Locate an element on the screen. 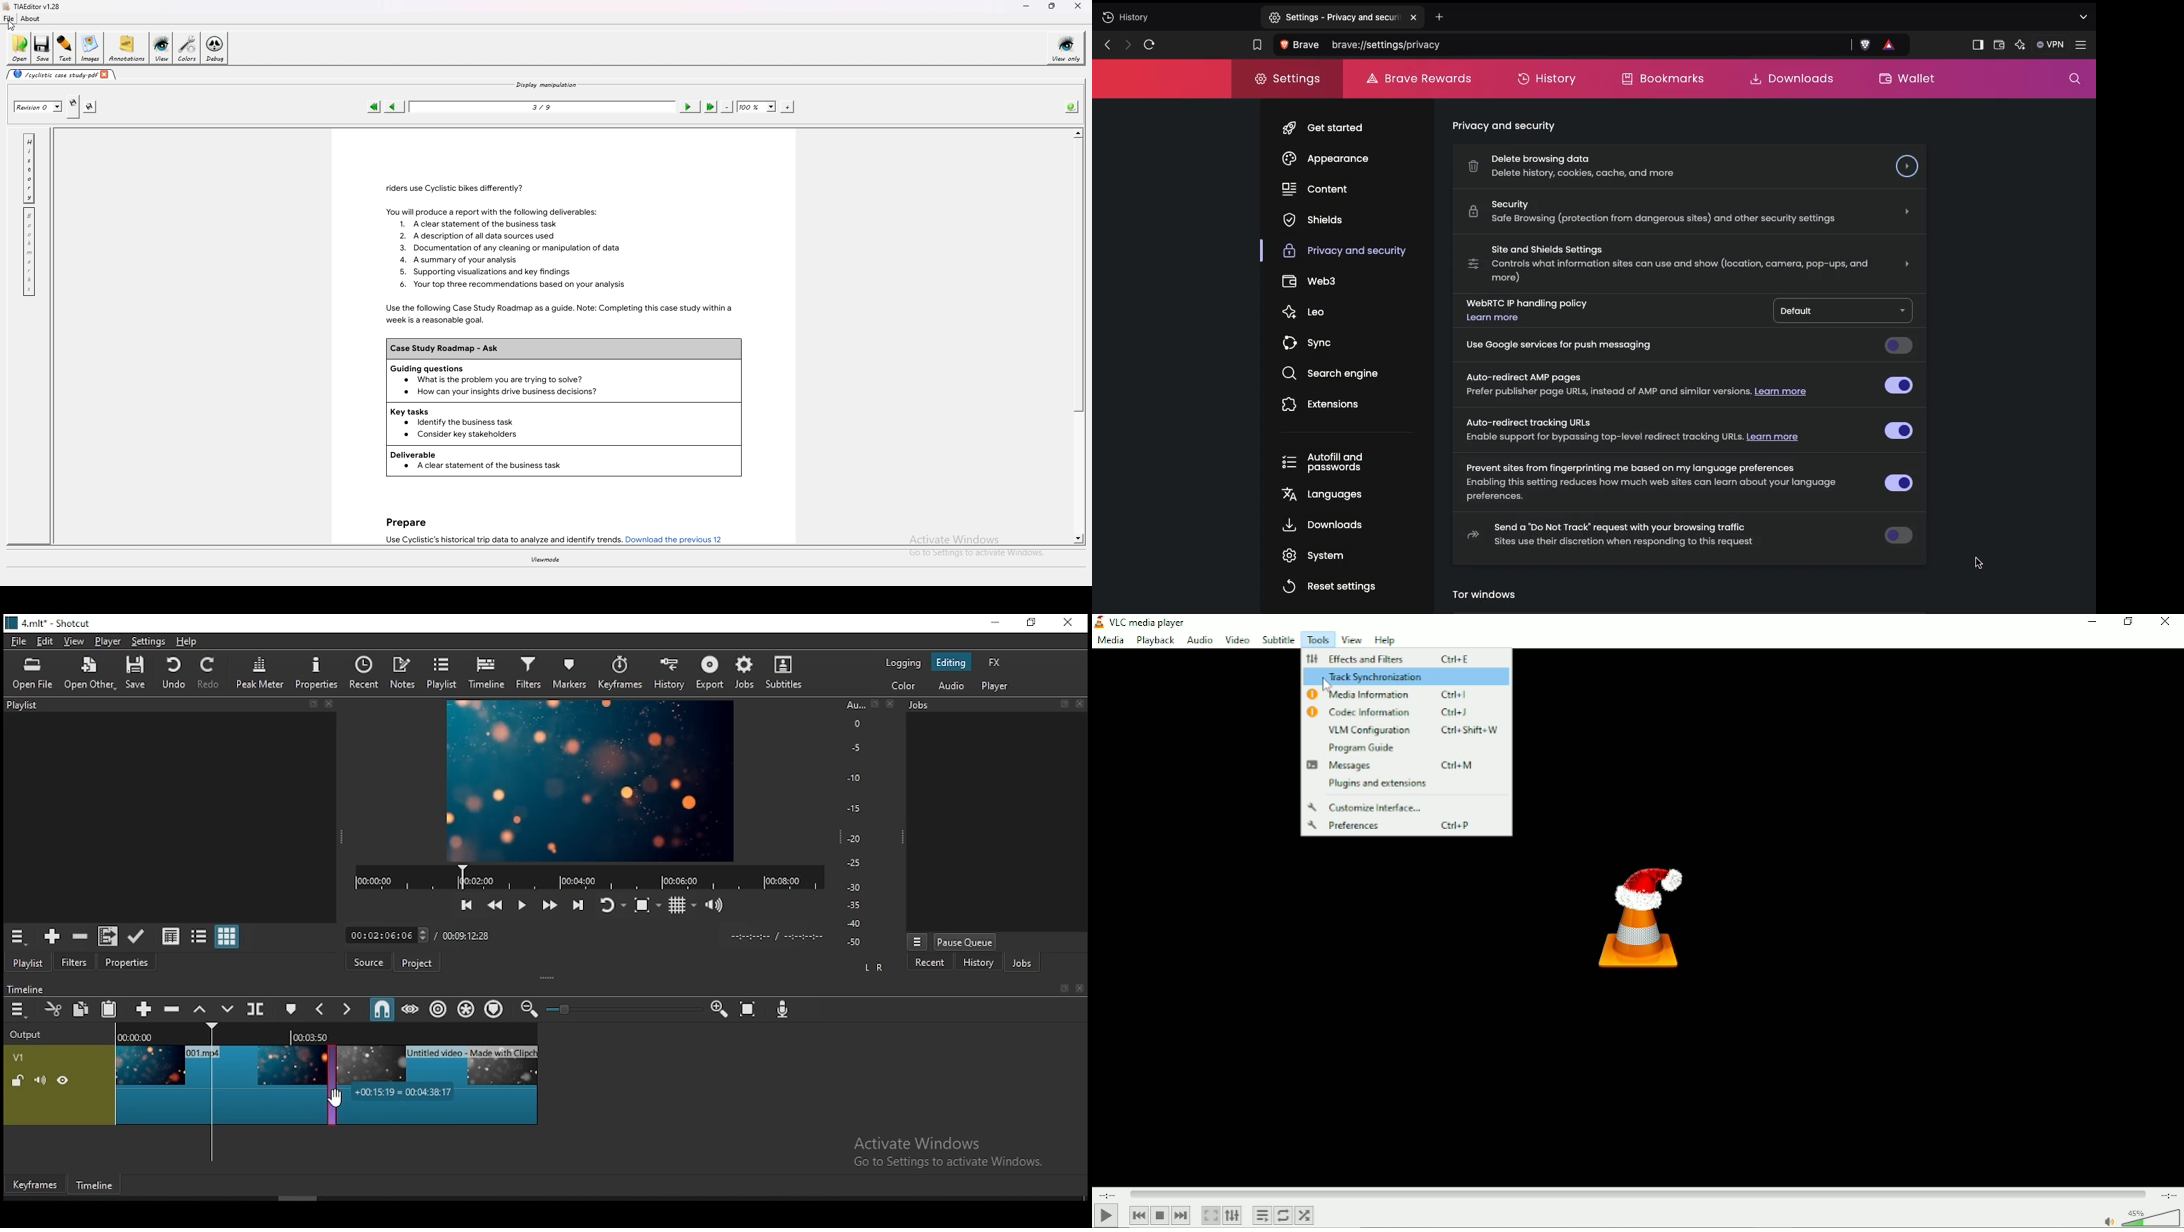  Sync is located at coordinates (1319, 344).